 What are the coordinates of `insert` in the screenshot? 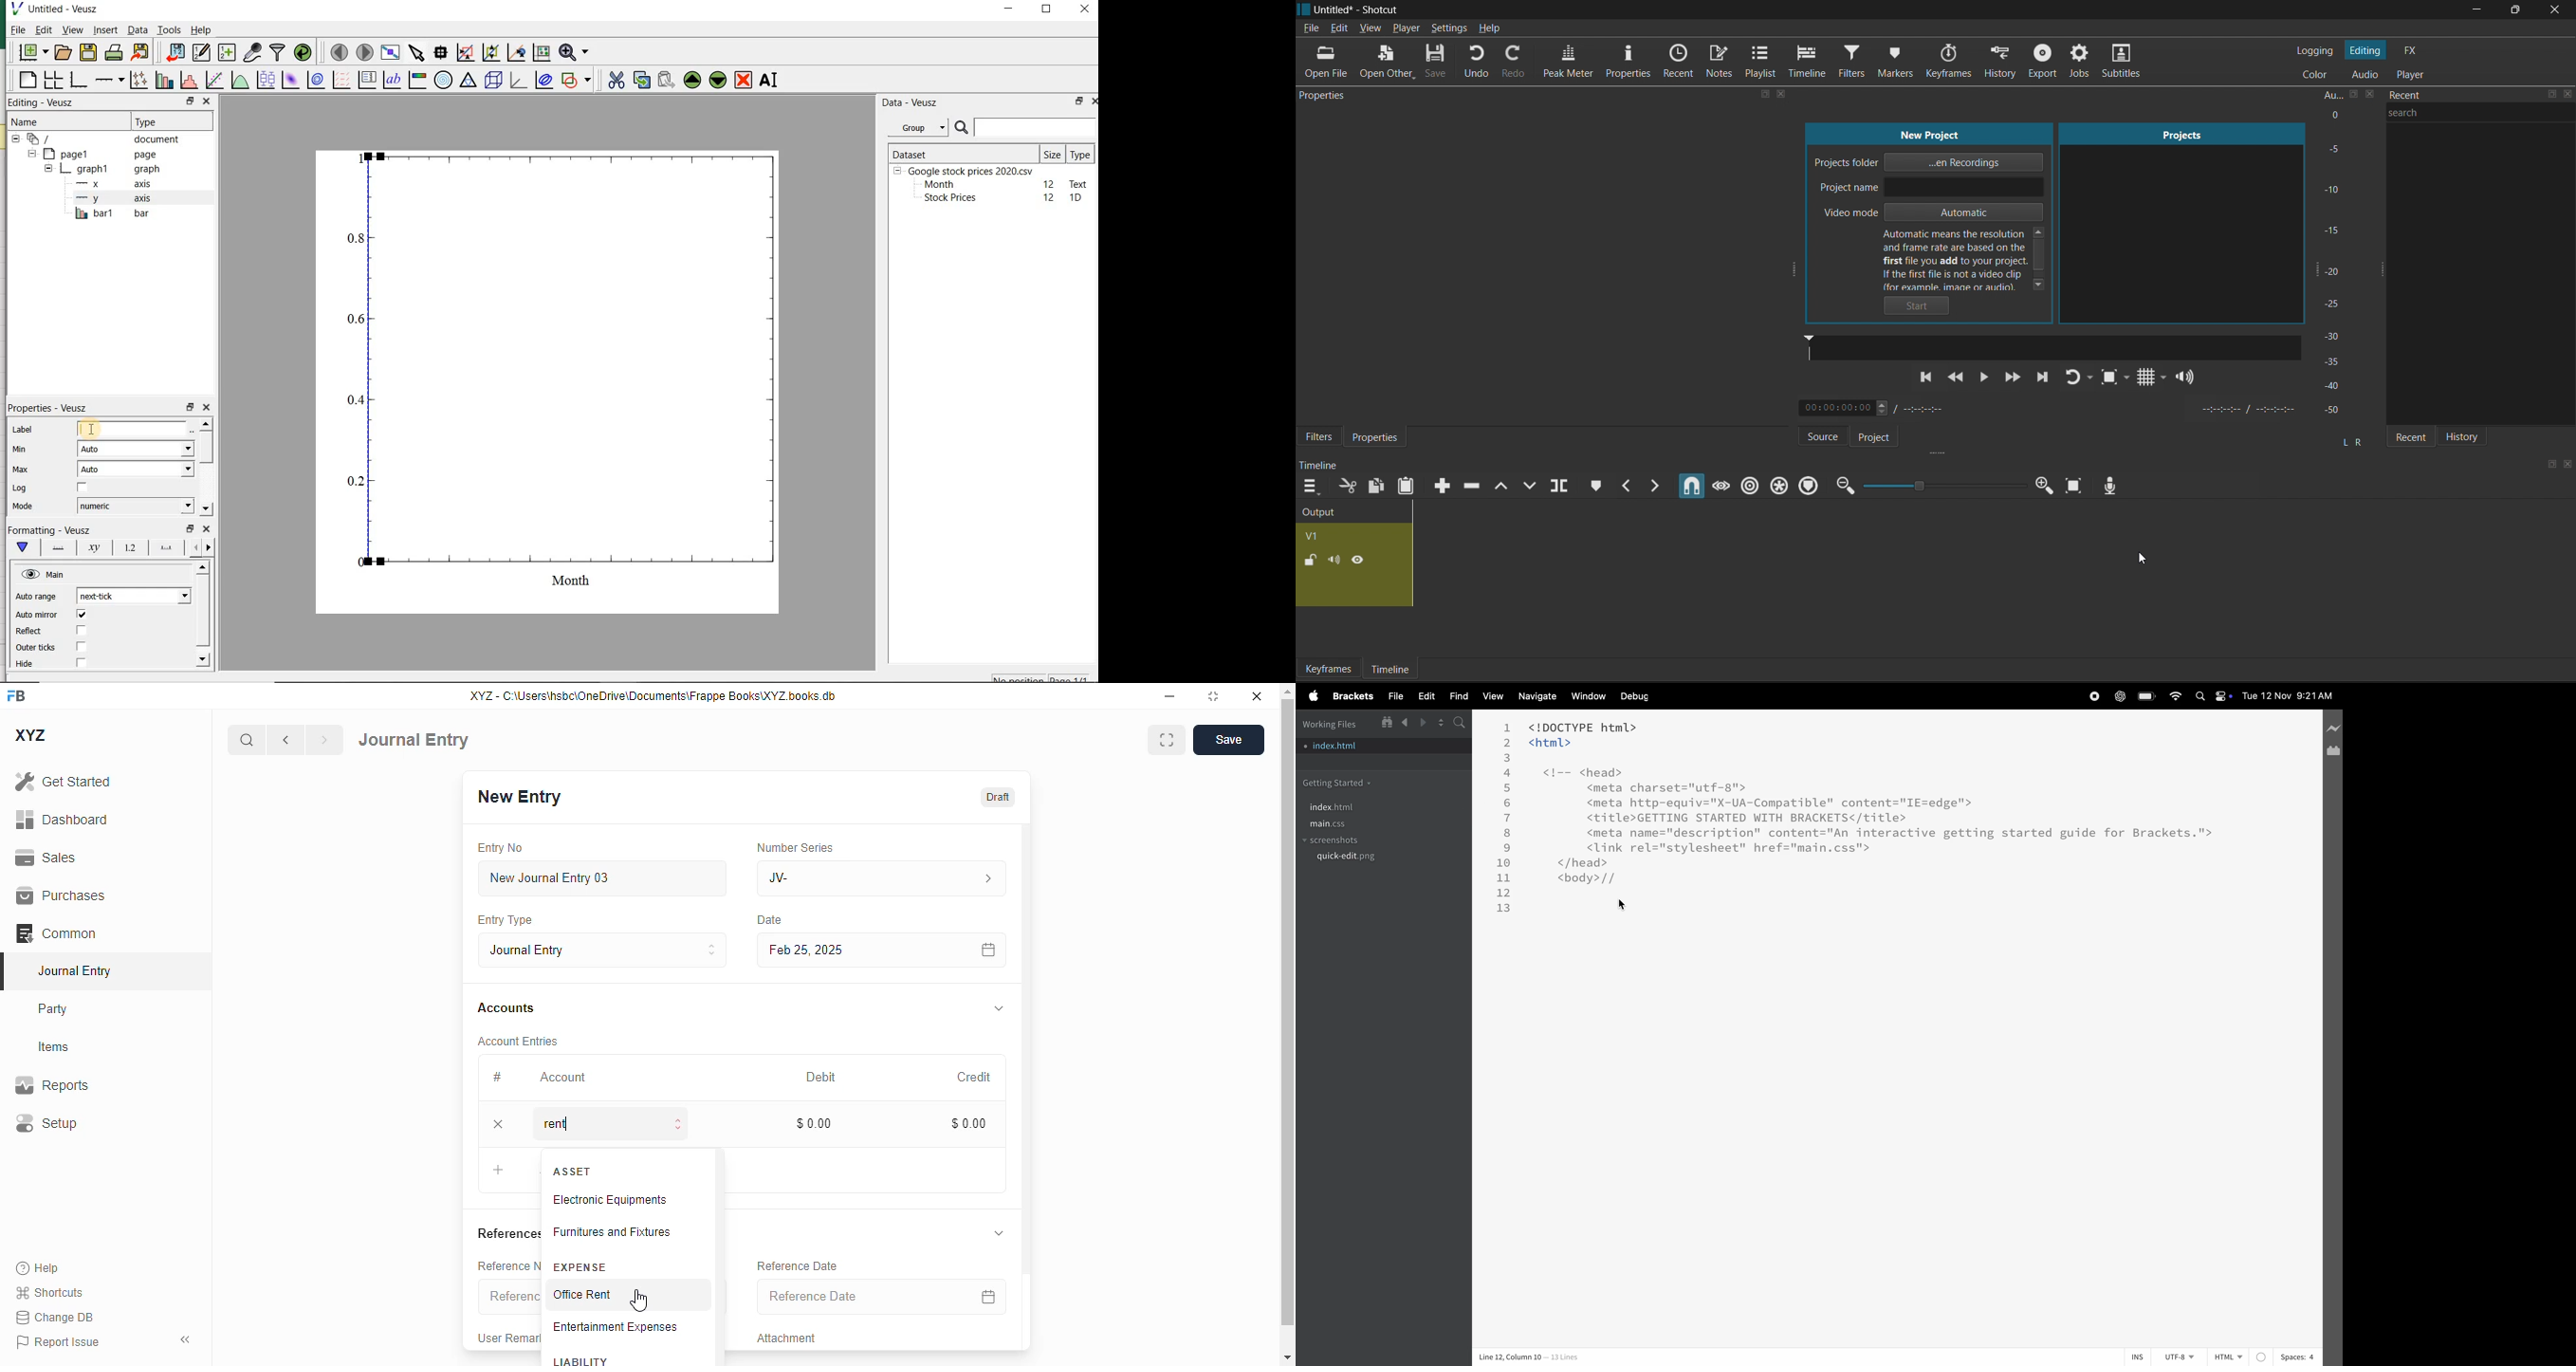 It's located at (105, 31).